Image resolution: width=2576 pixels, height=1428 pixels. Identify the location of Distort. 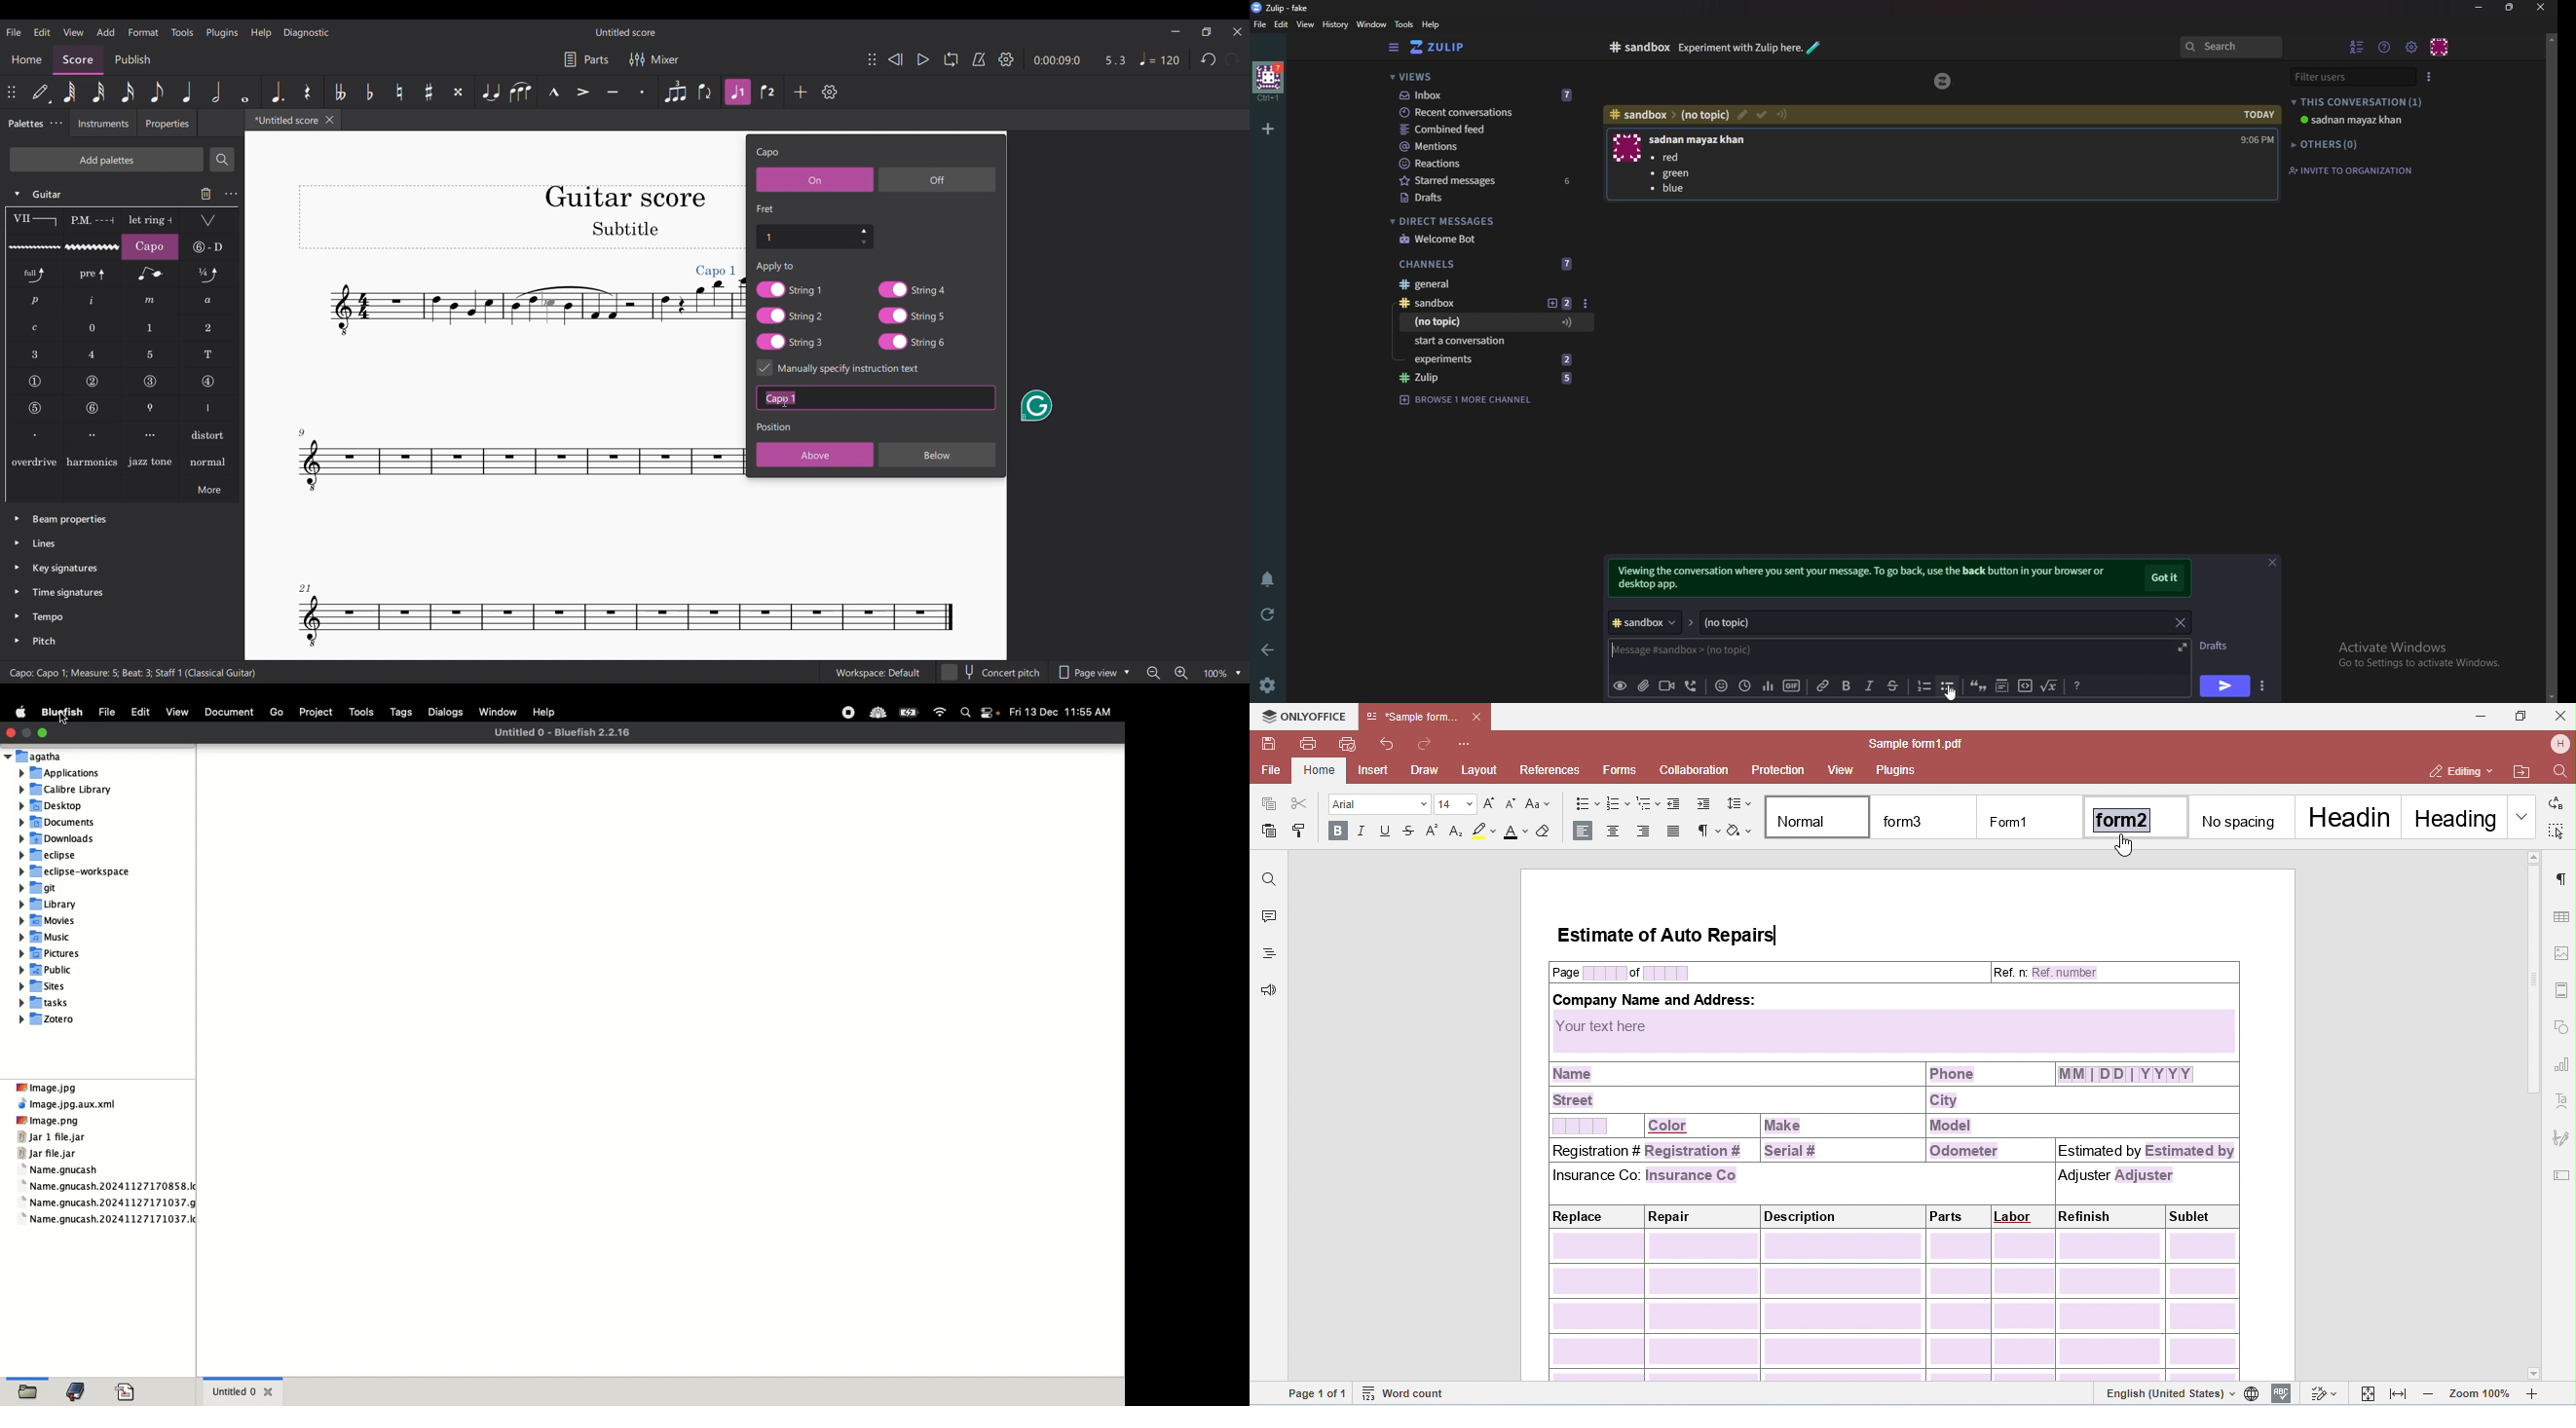
(210, 434).